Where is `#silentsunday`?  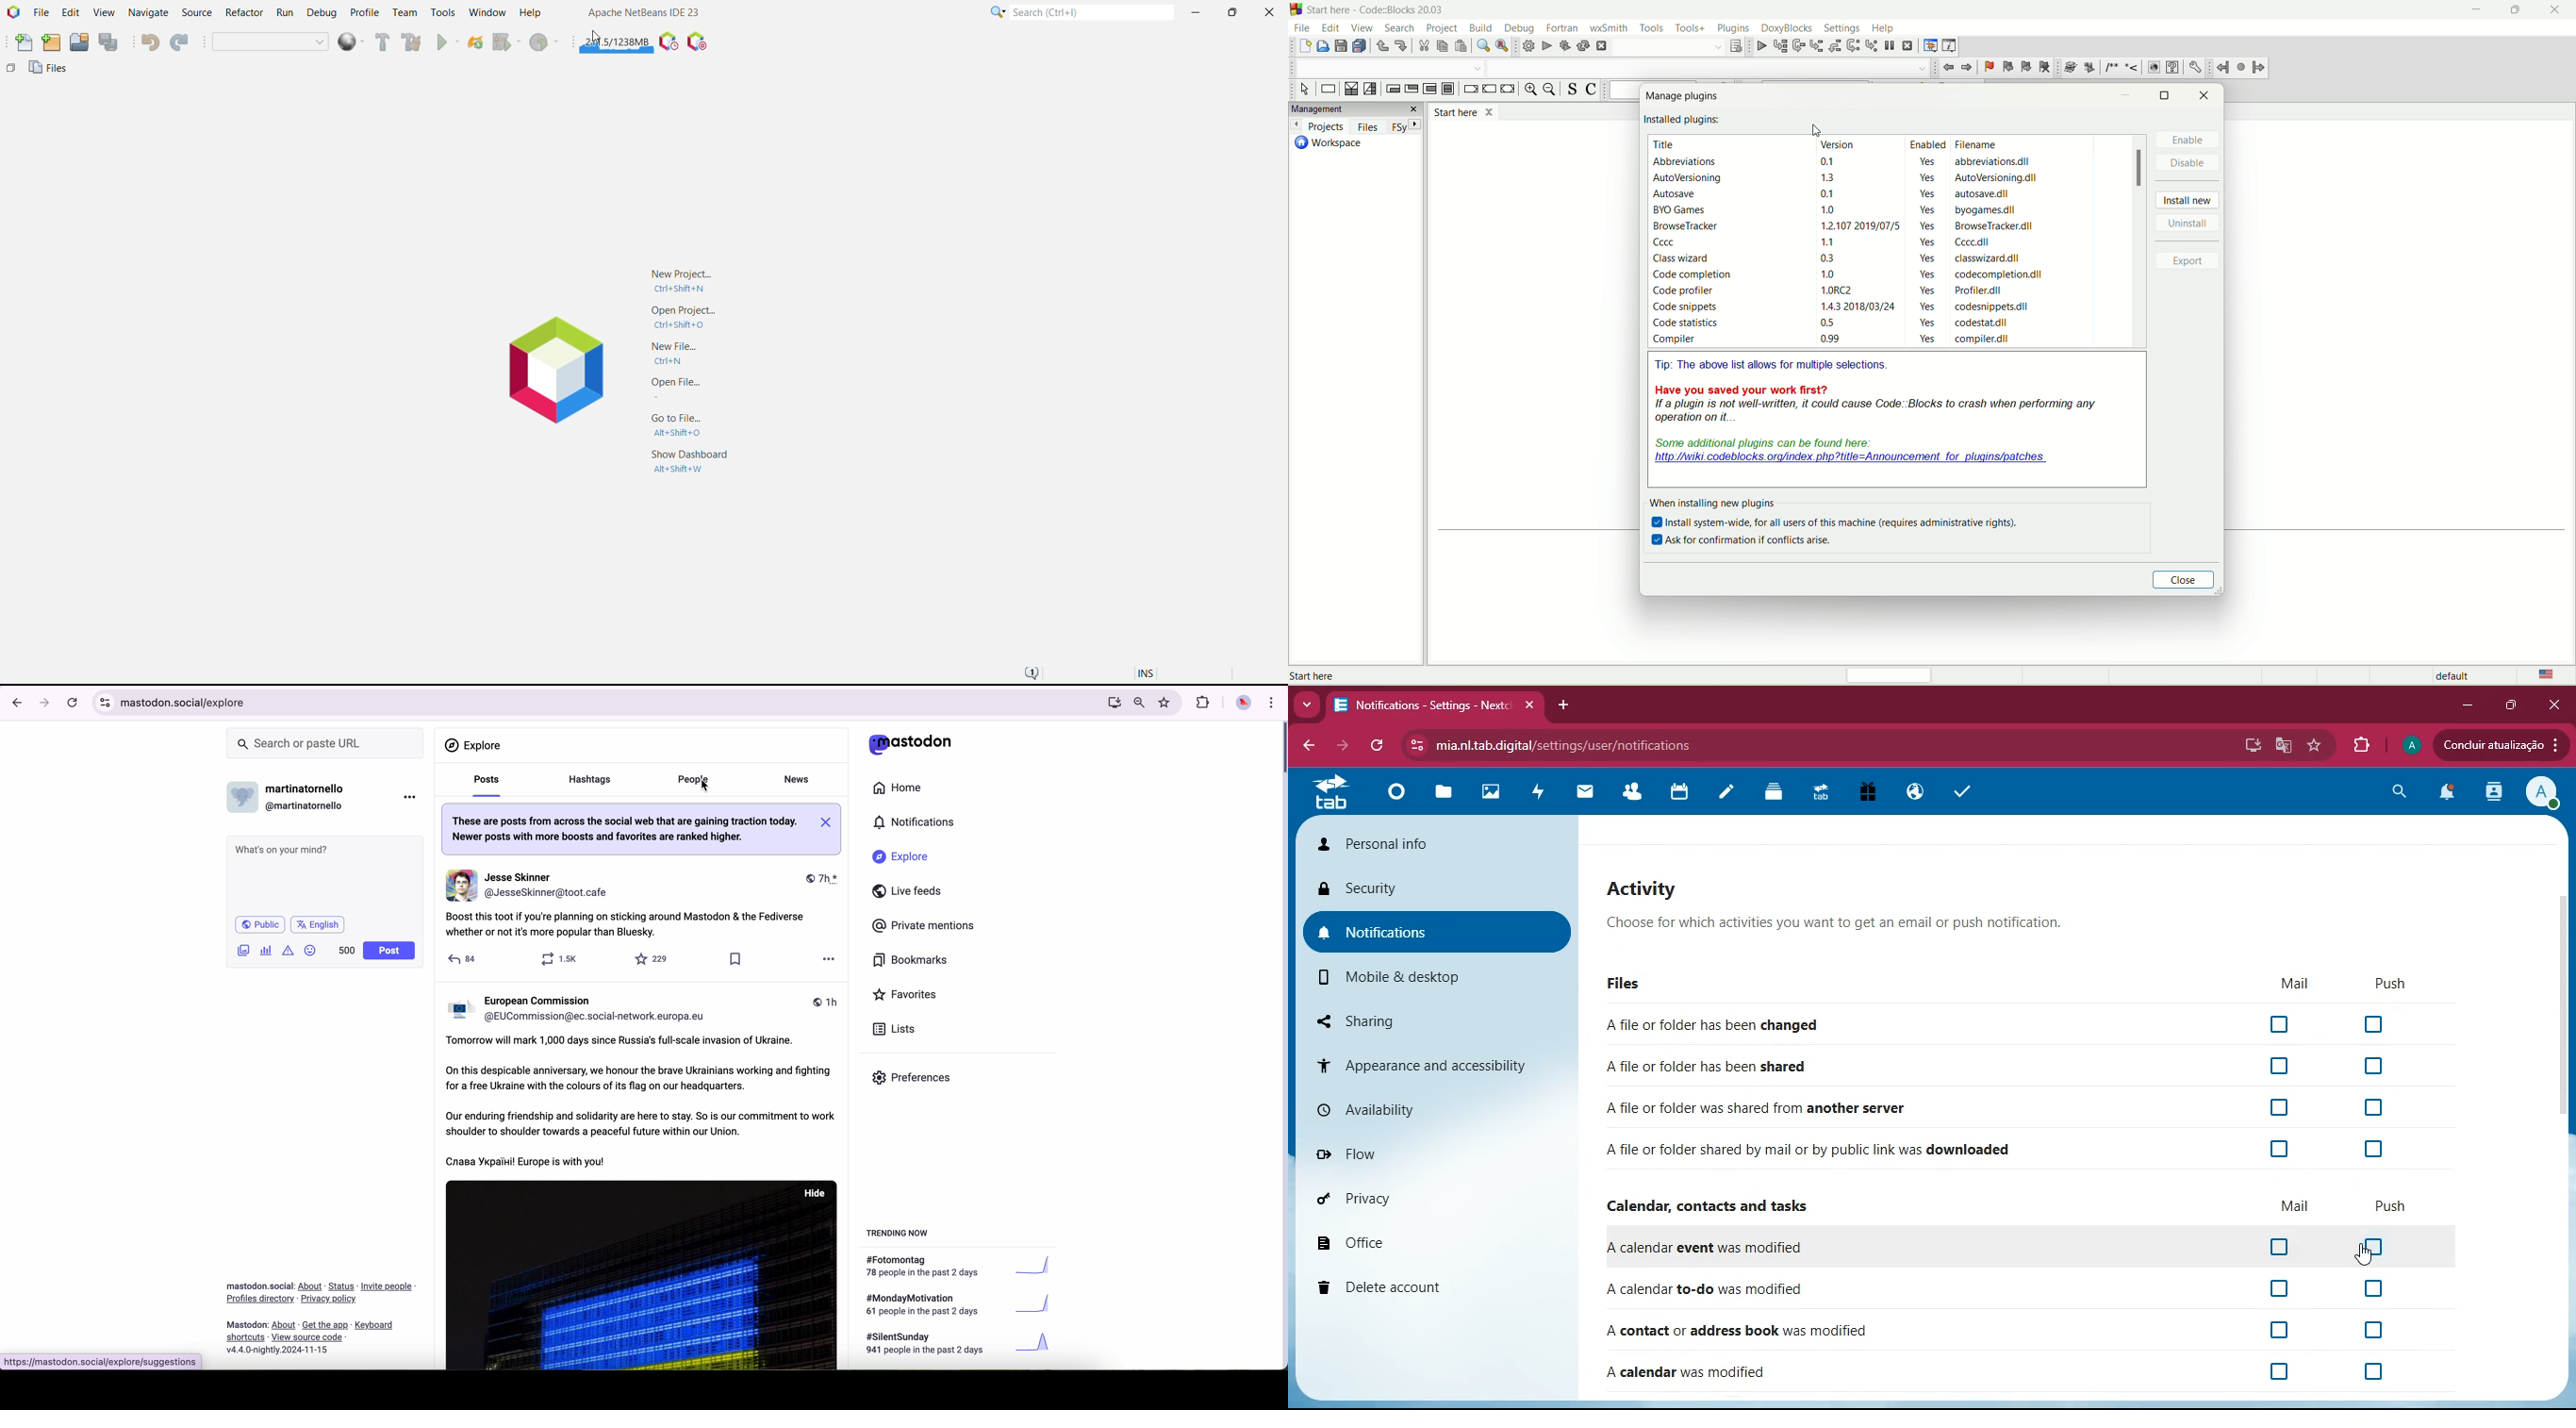
#silentsunday is located at coordinates (960, 1346).